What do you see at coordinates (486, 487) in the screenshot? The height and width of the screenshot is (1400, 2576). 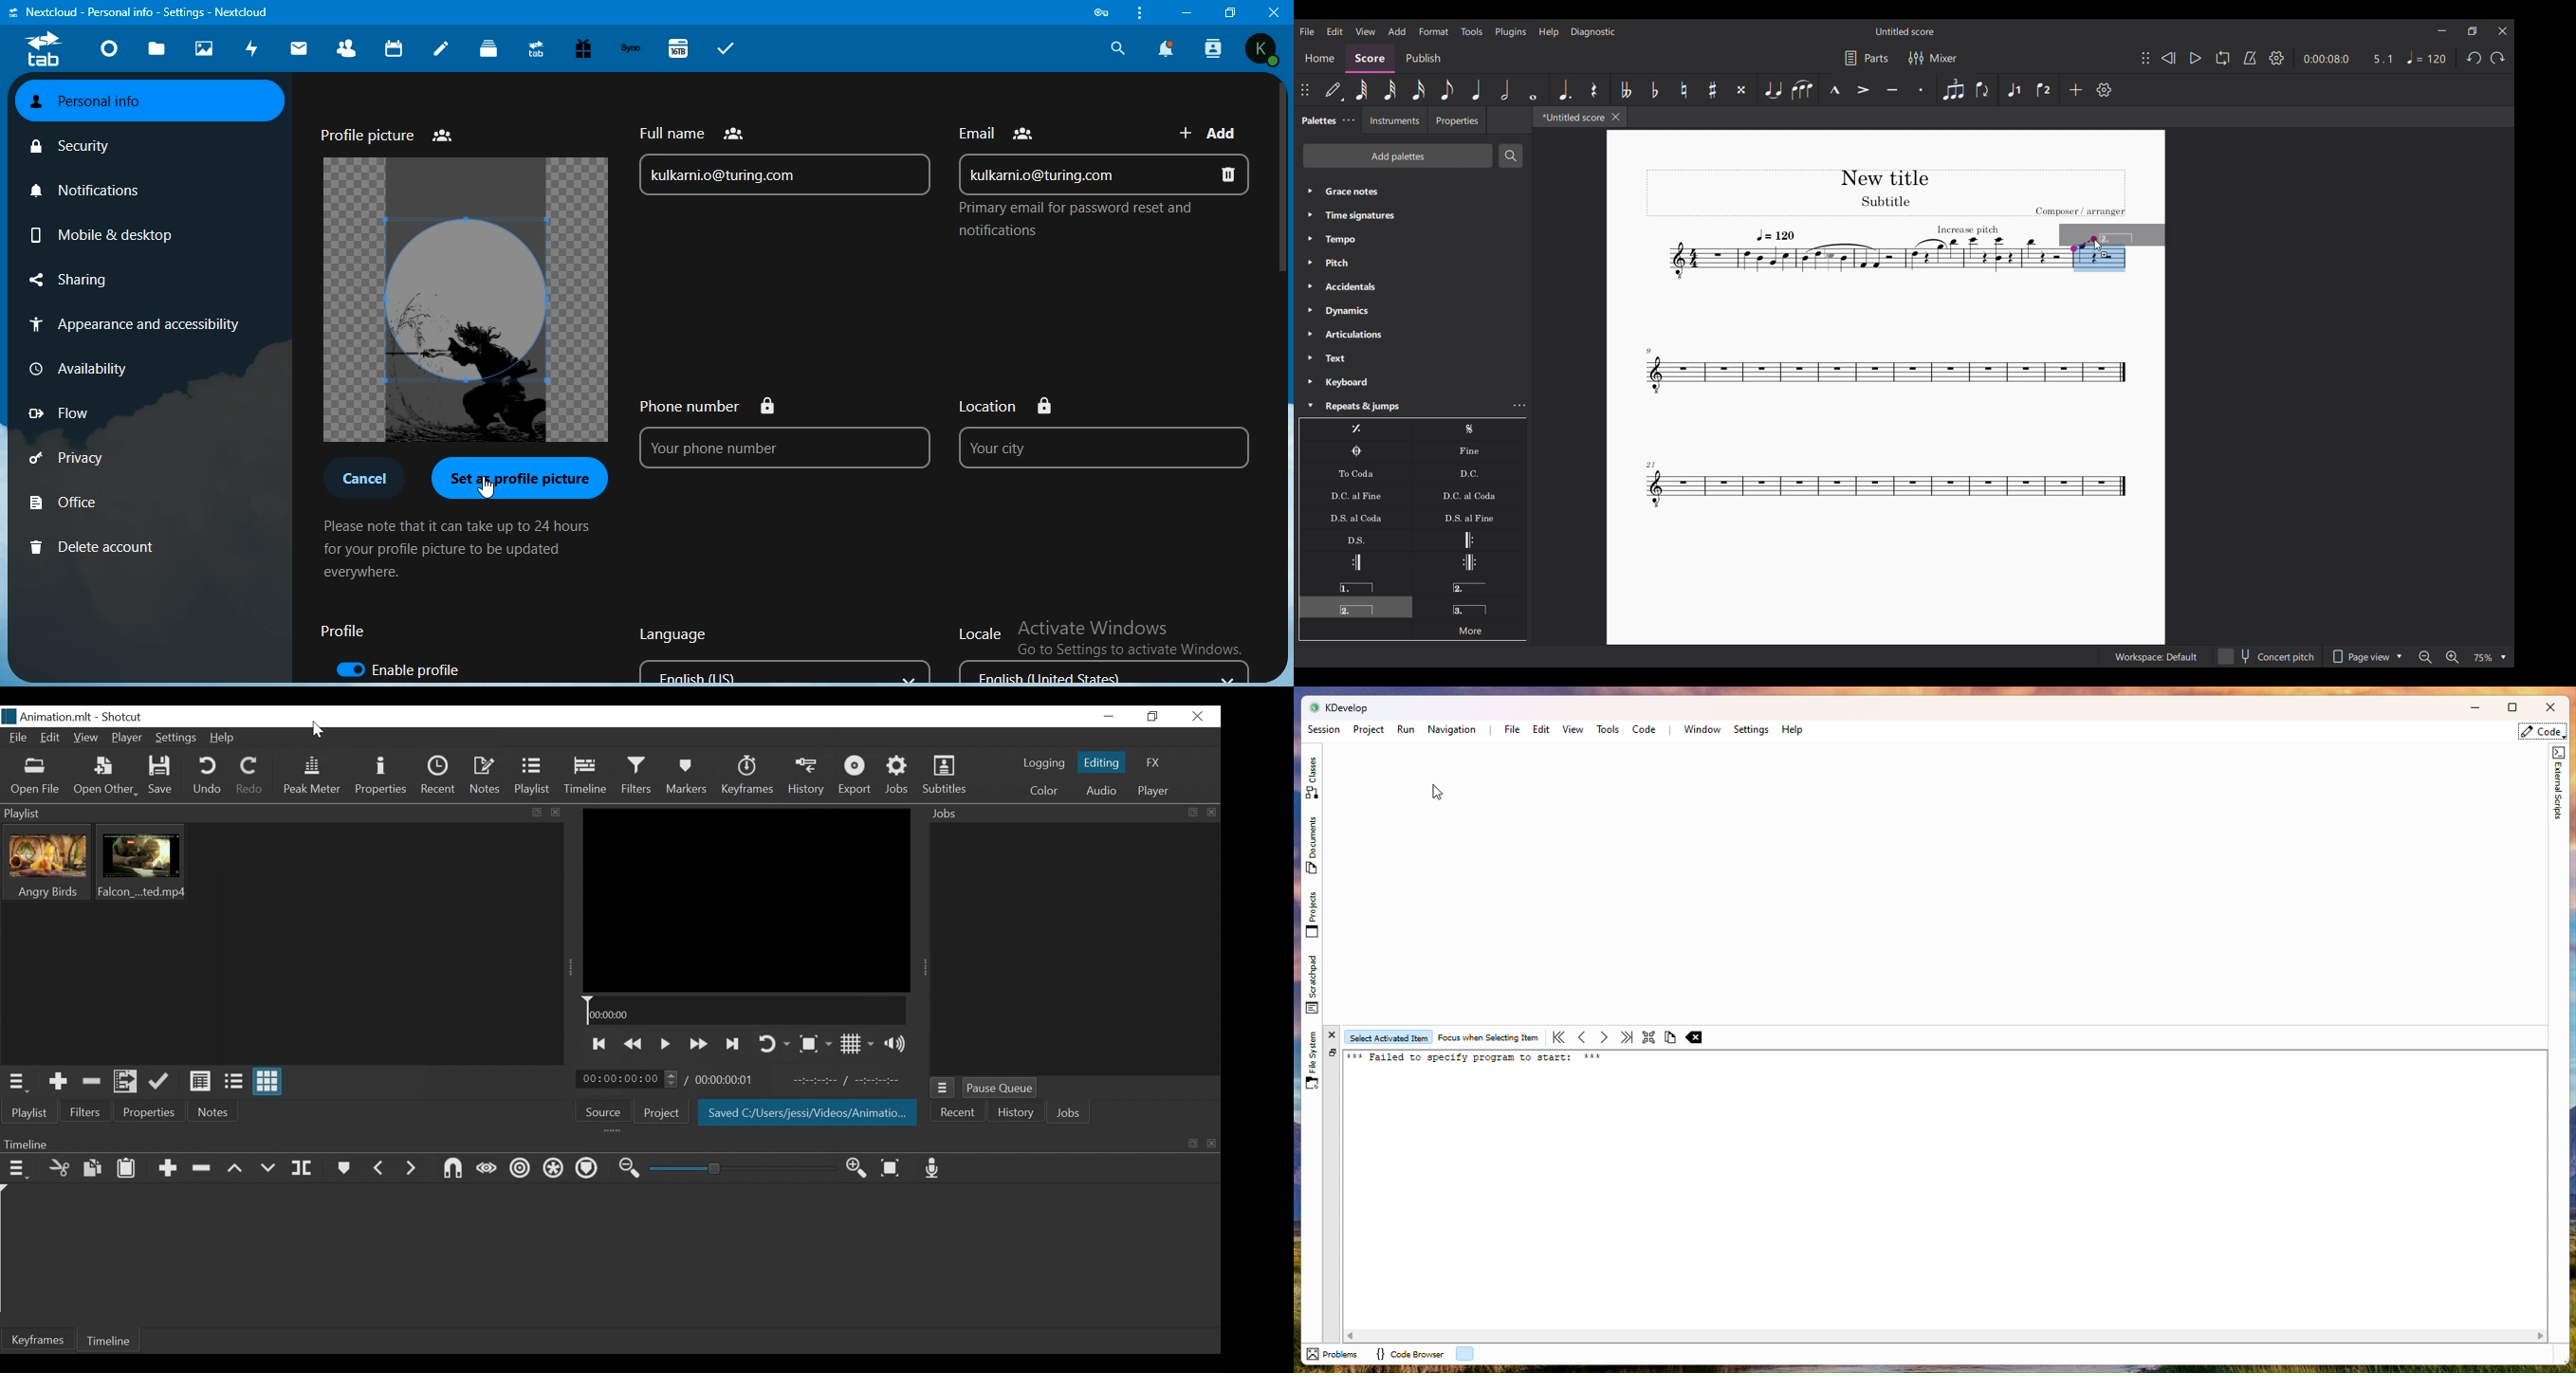 I see `Cursor` at bounding box center [486, 487].